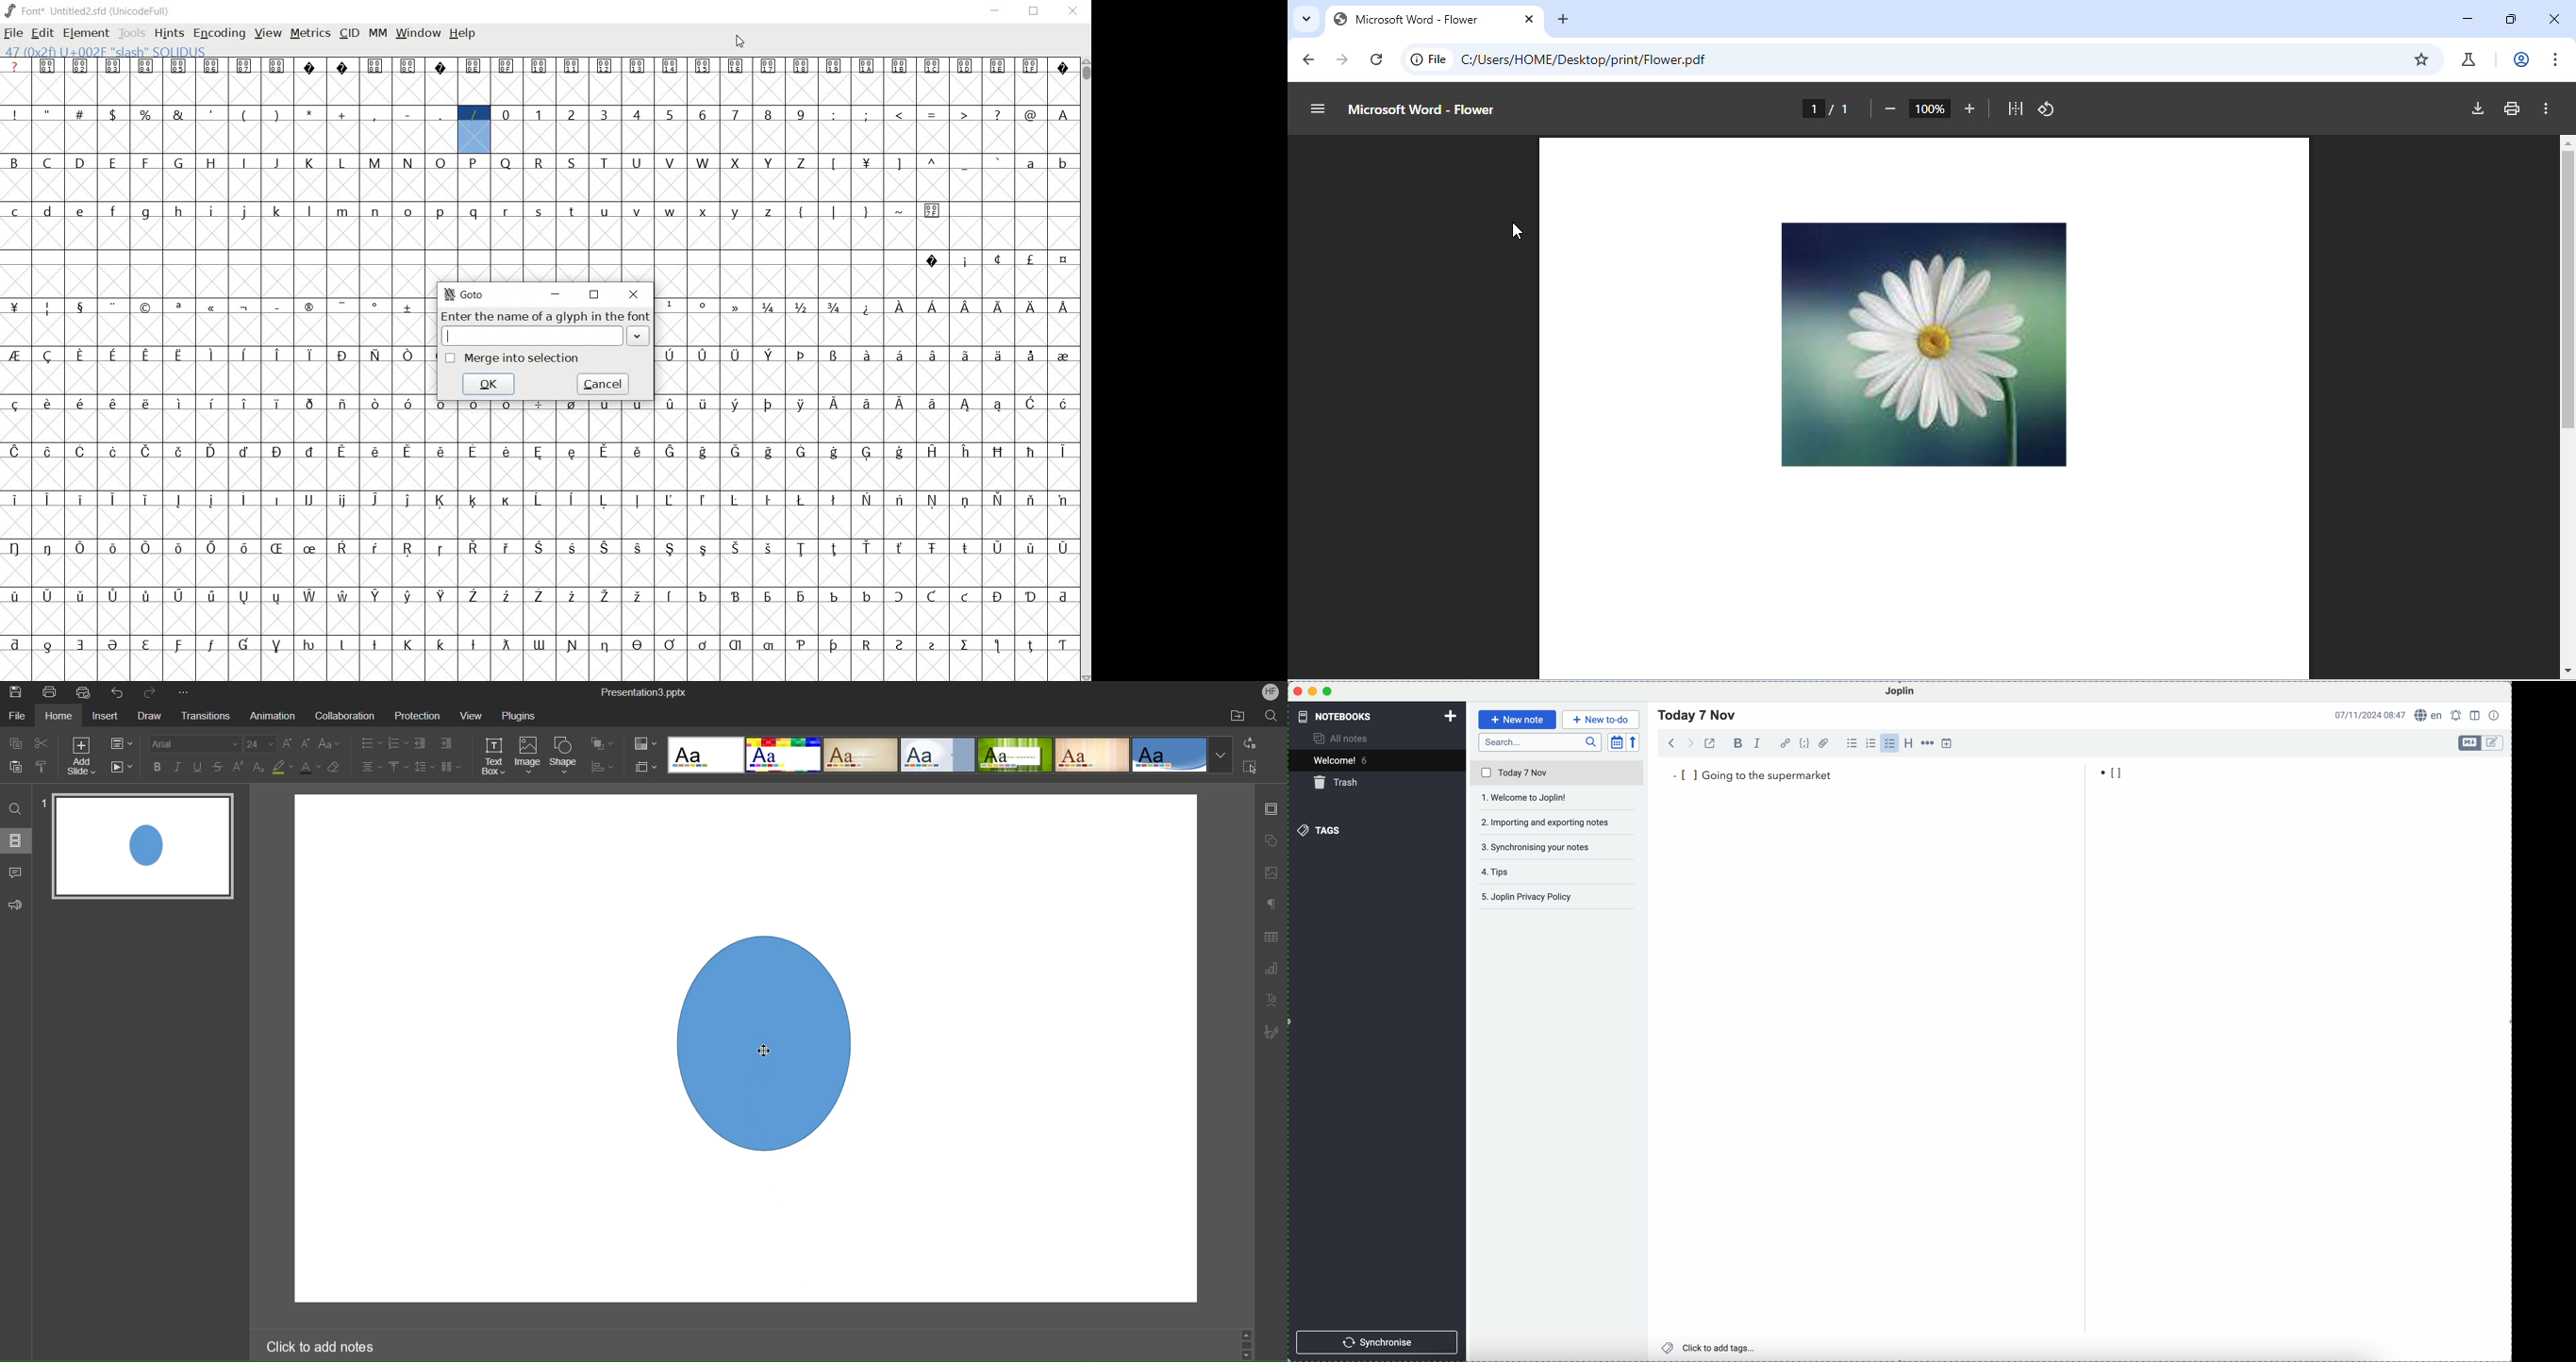 The image size is (2576, 1372). I want to click on glyph, so click(80, 66).